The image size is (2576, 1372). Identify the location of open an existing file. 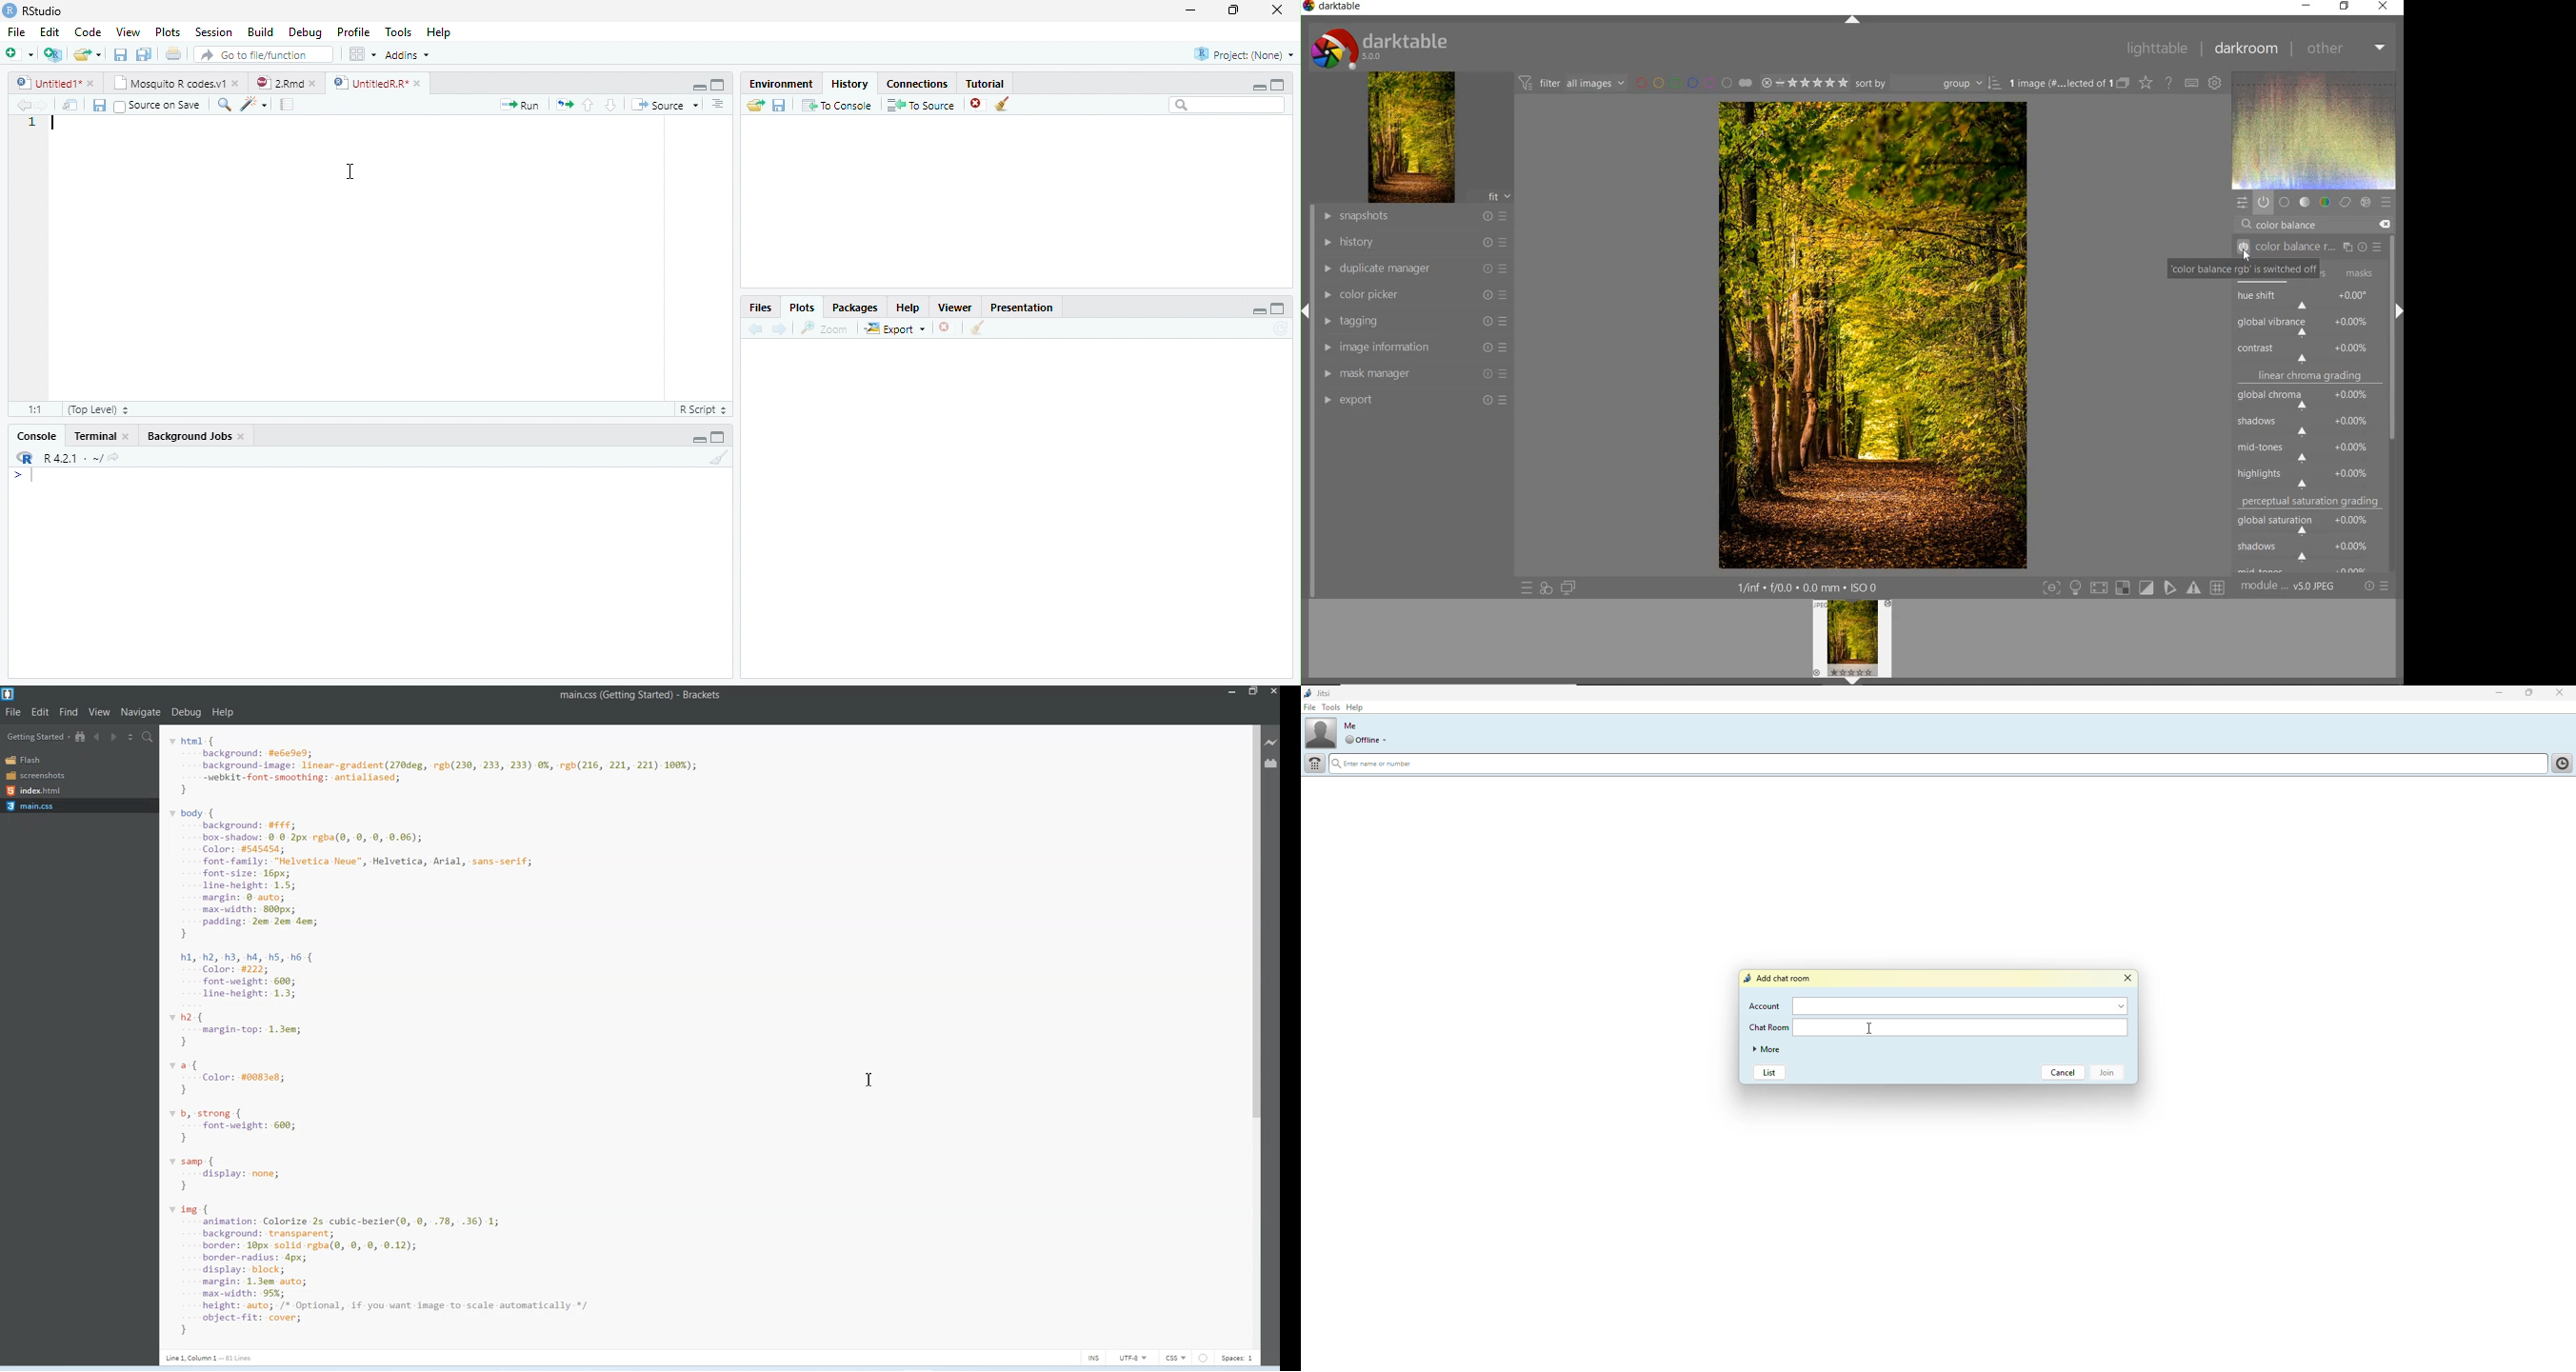
(86, 54).